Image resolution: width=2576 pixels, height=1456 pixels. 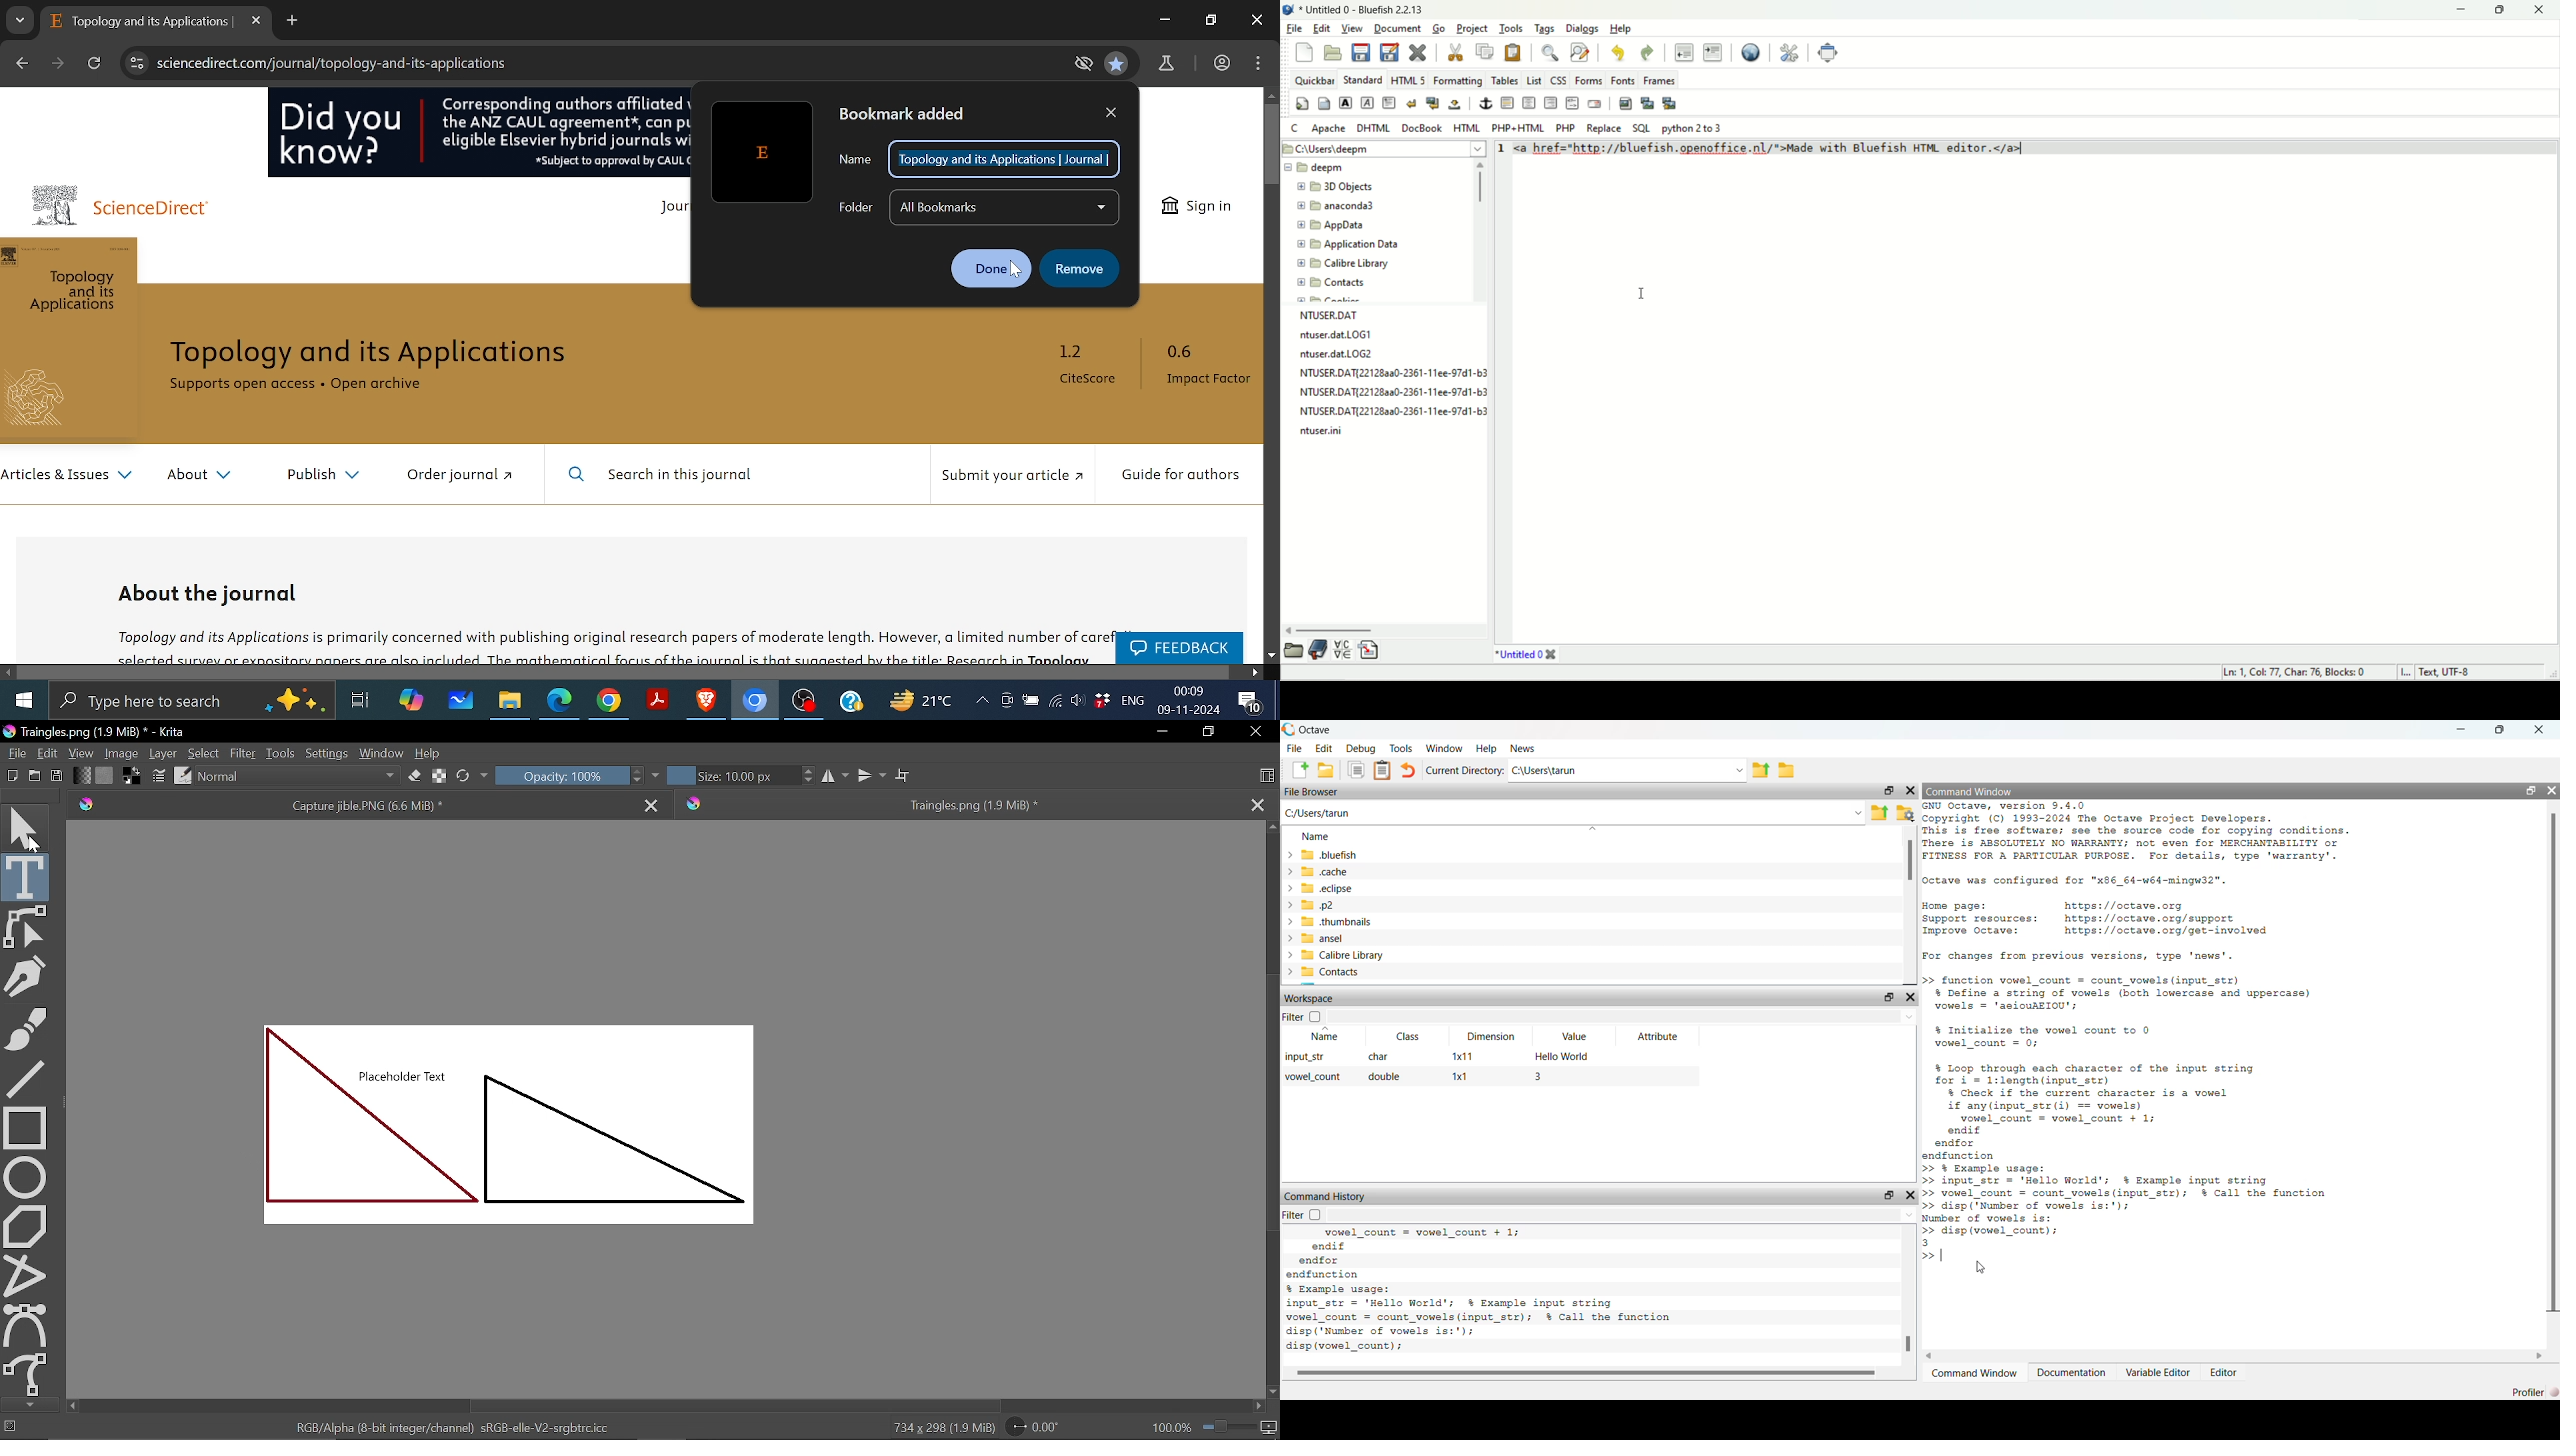 What do you see at coordinates (1263, 803) in the screenshot?
I see `Close tab` at bounding box center [1263, 803].